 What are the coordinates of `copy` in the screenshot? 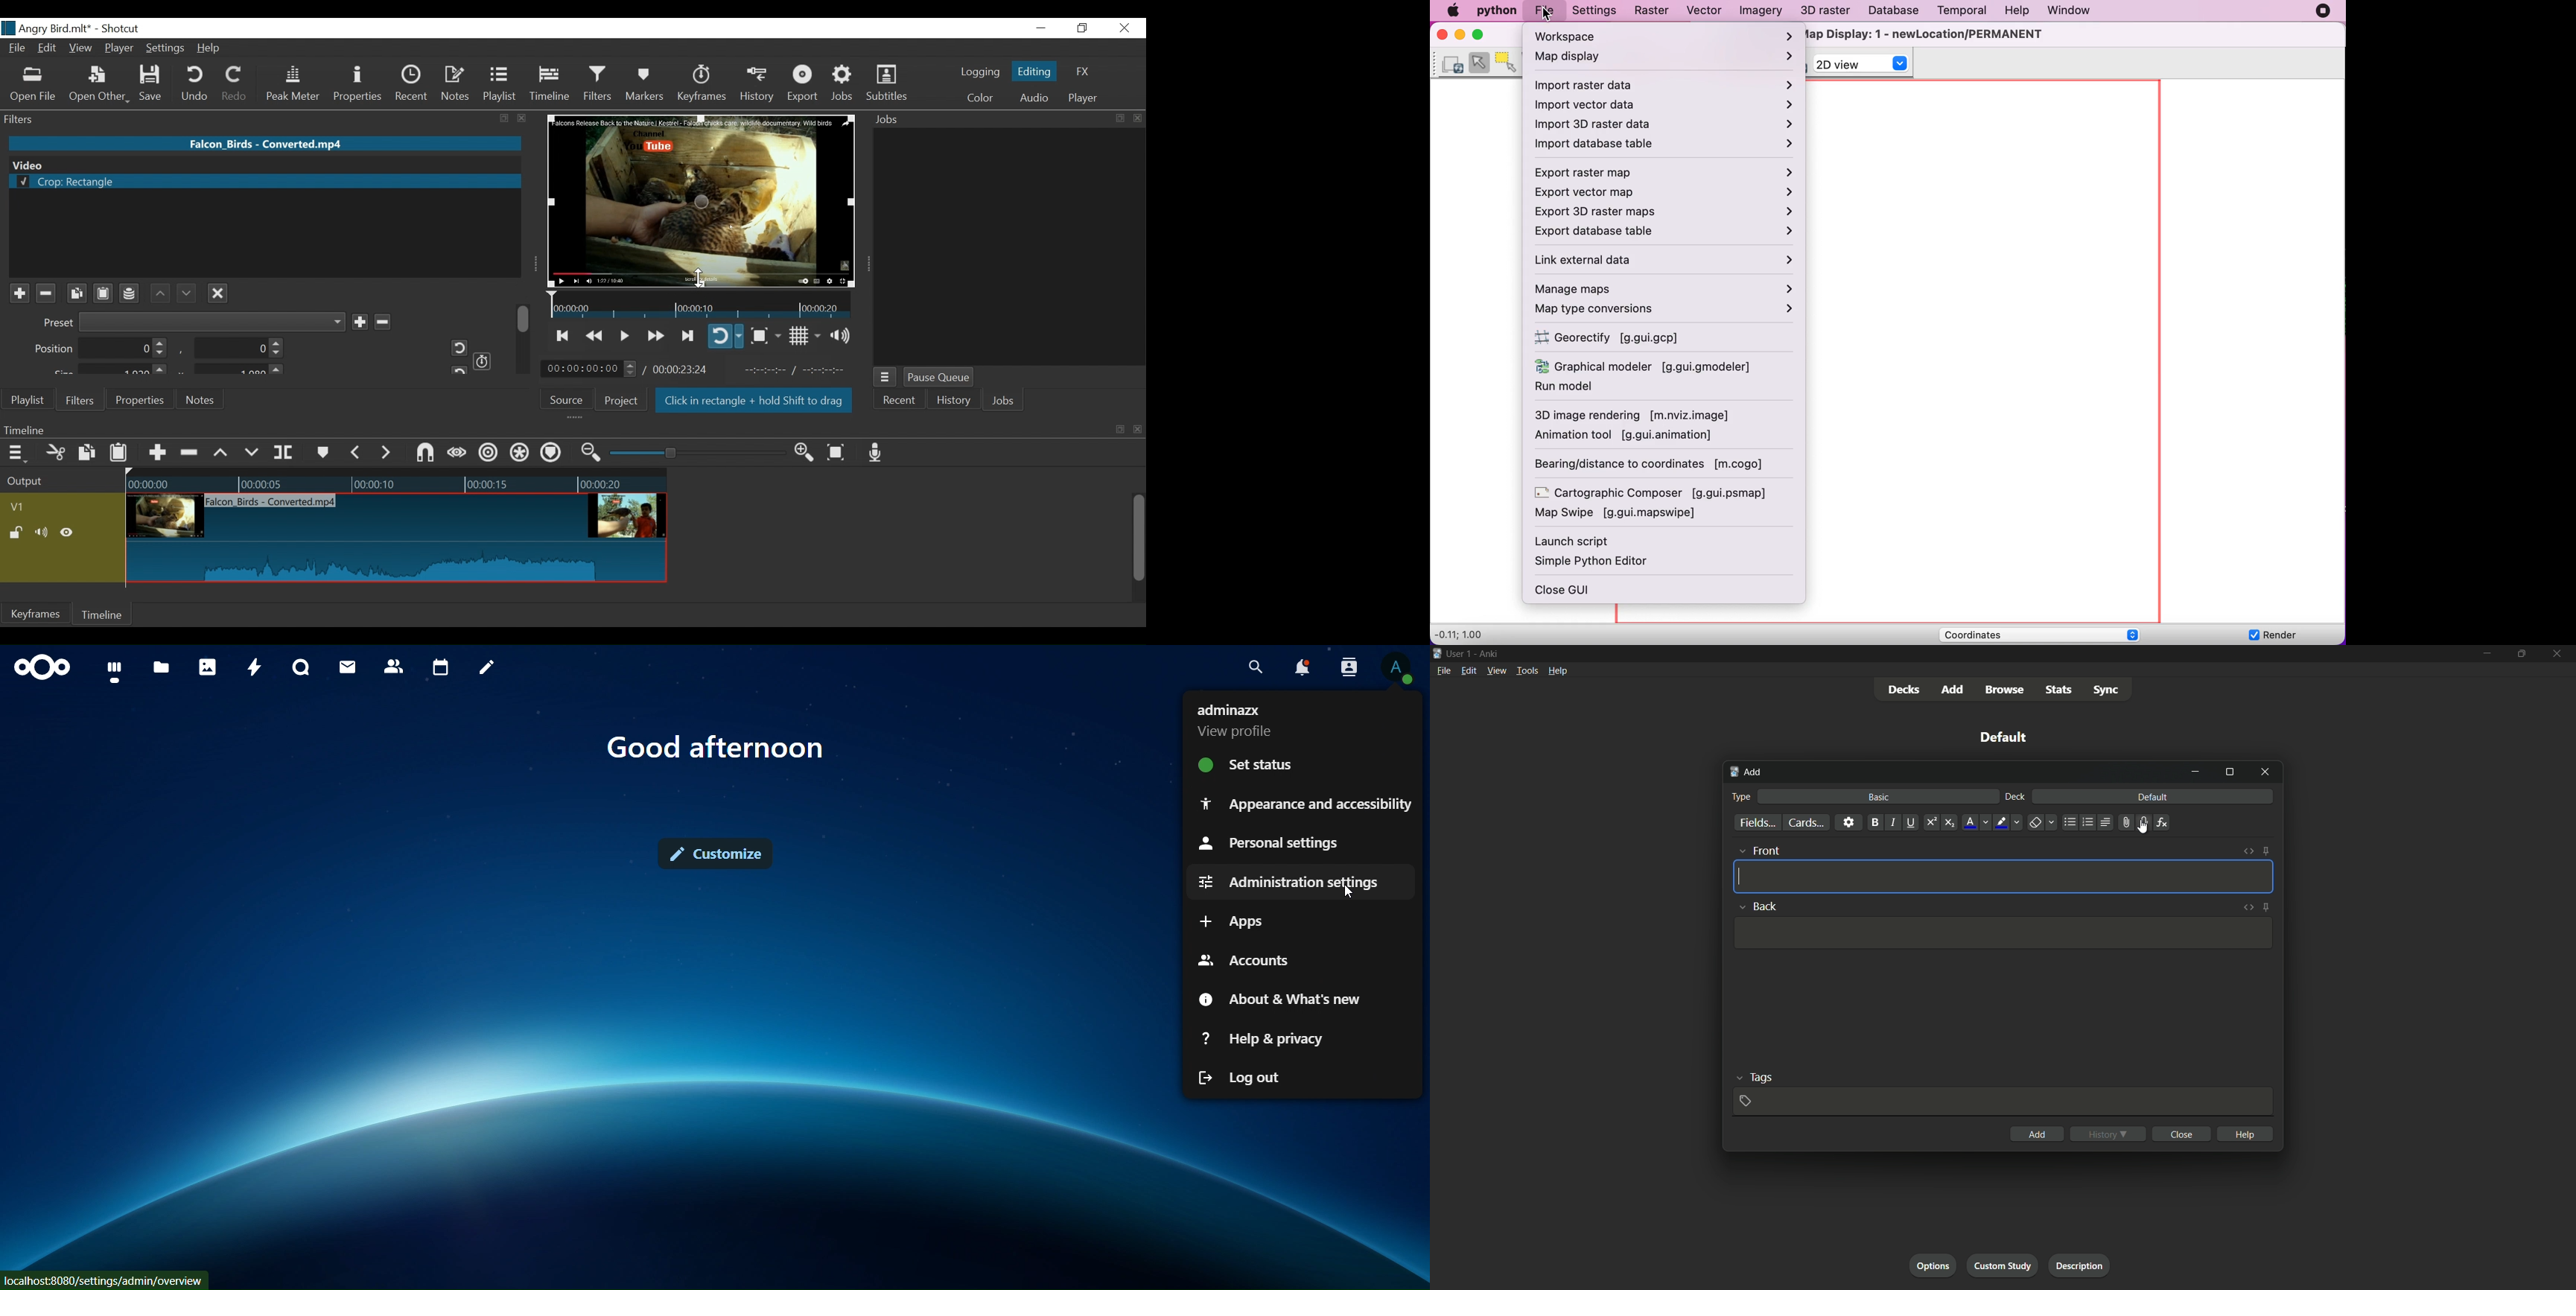 It's located at (506, 119).